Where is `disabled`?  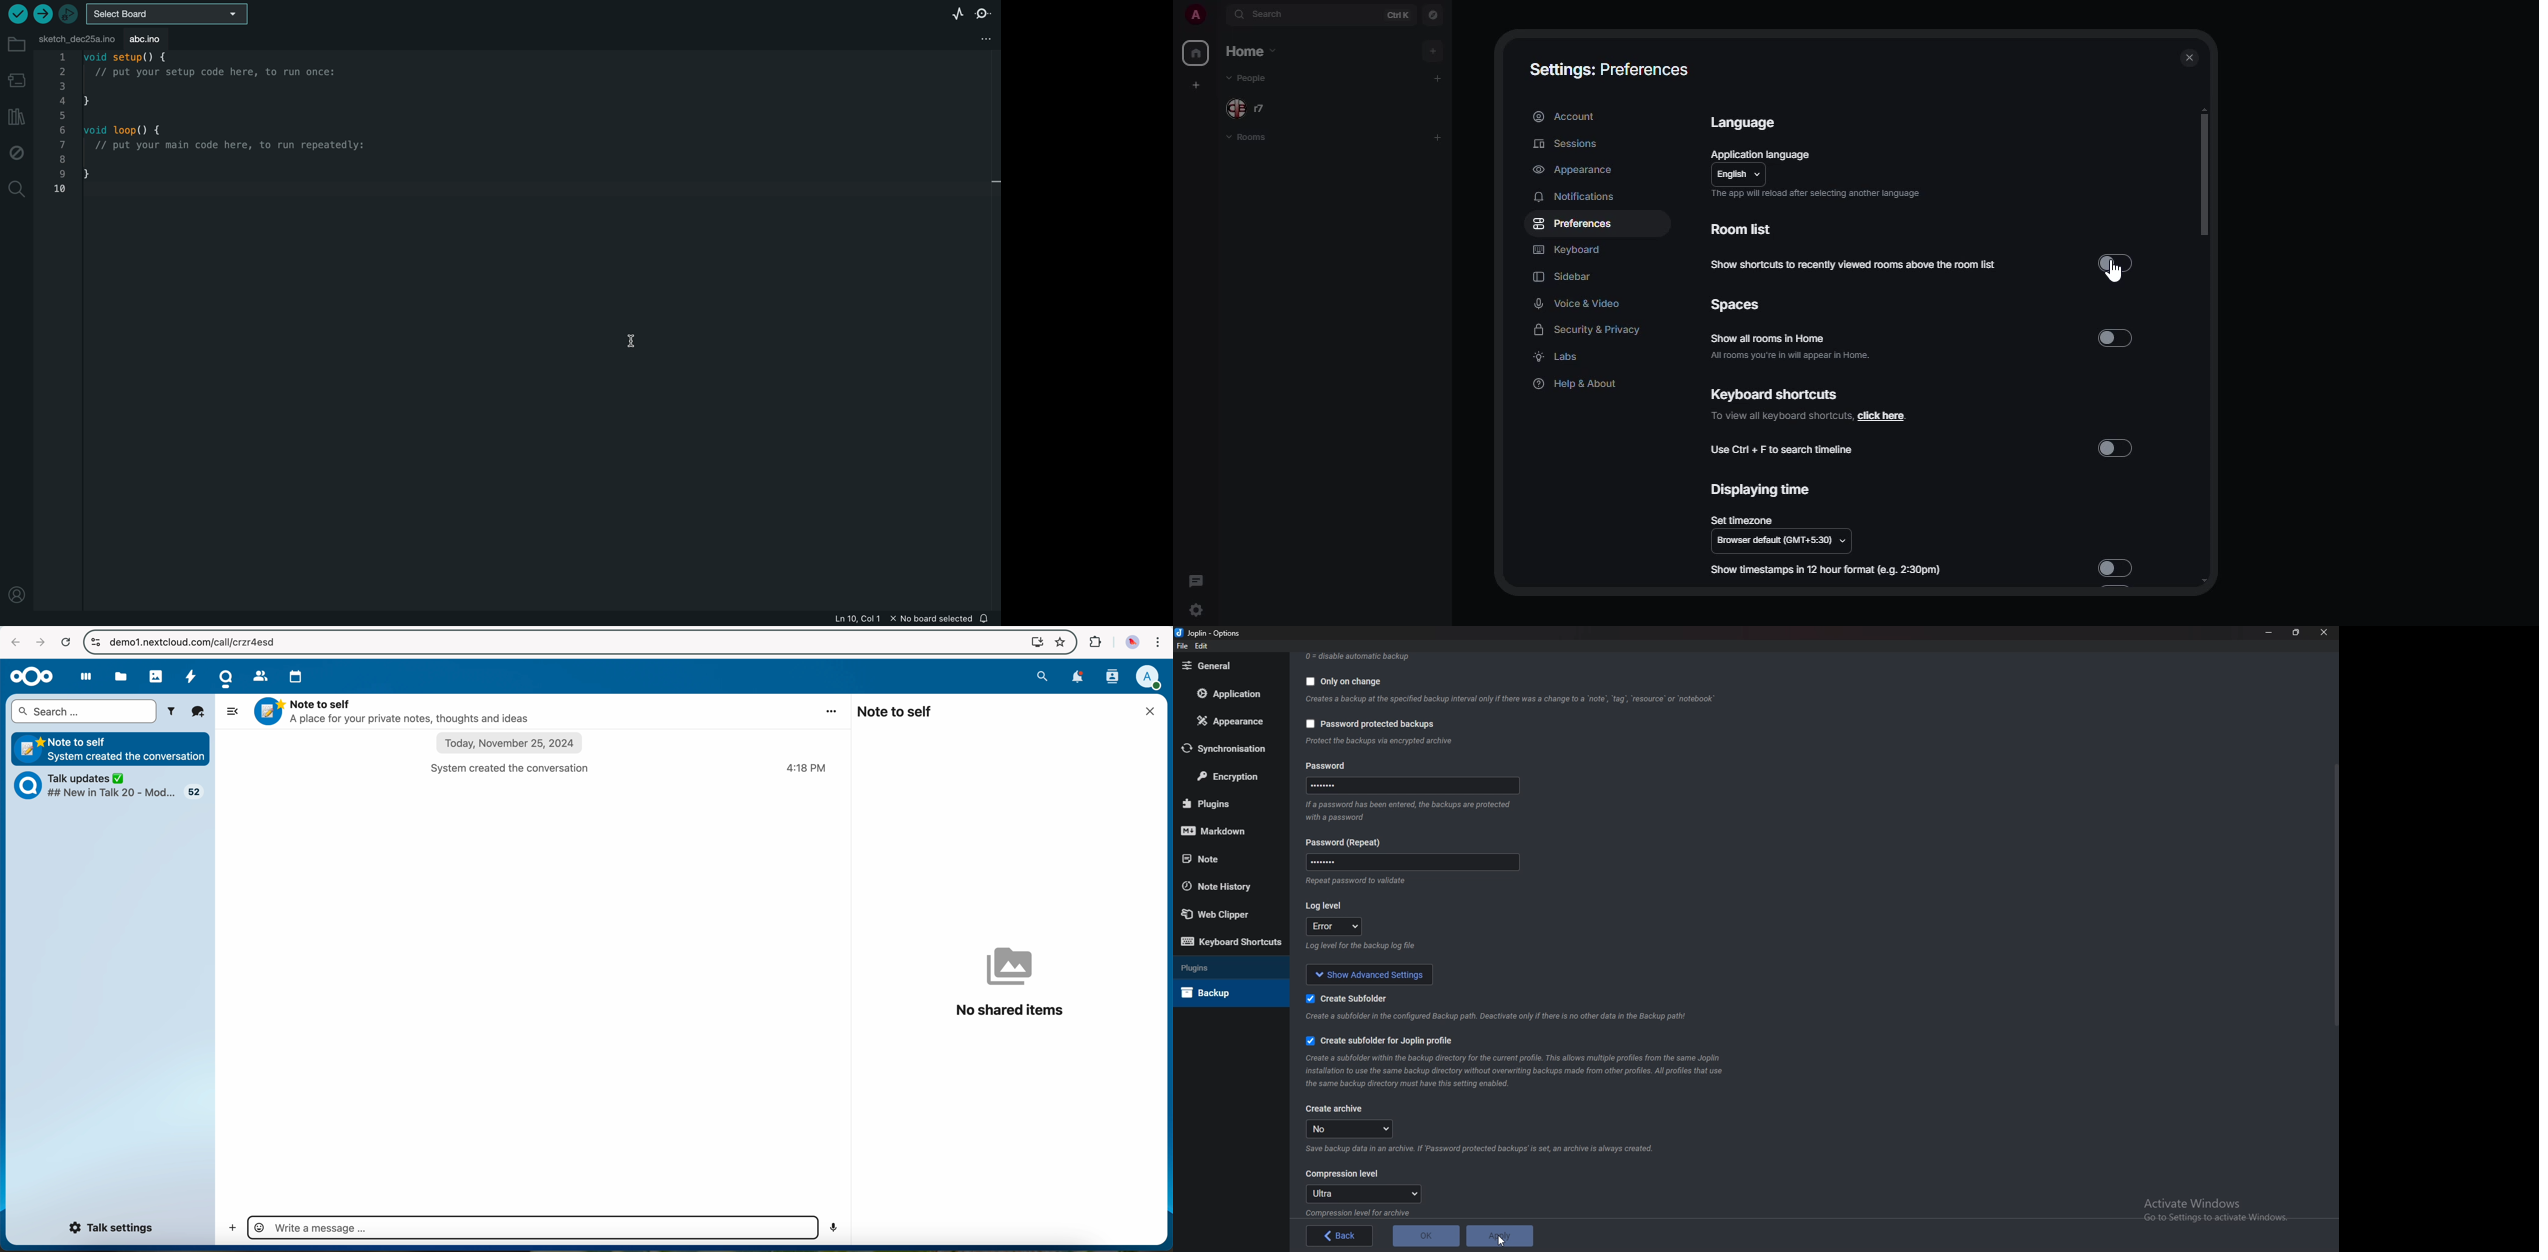 disabled is located at coordinates (2117, 447).